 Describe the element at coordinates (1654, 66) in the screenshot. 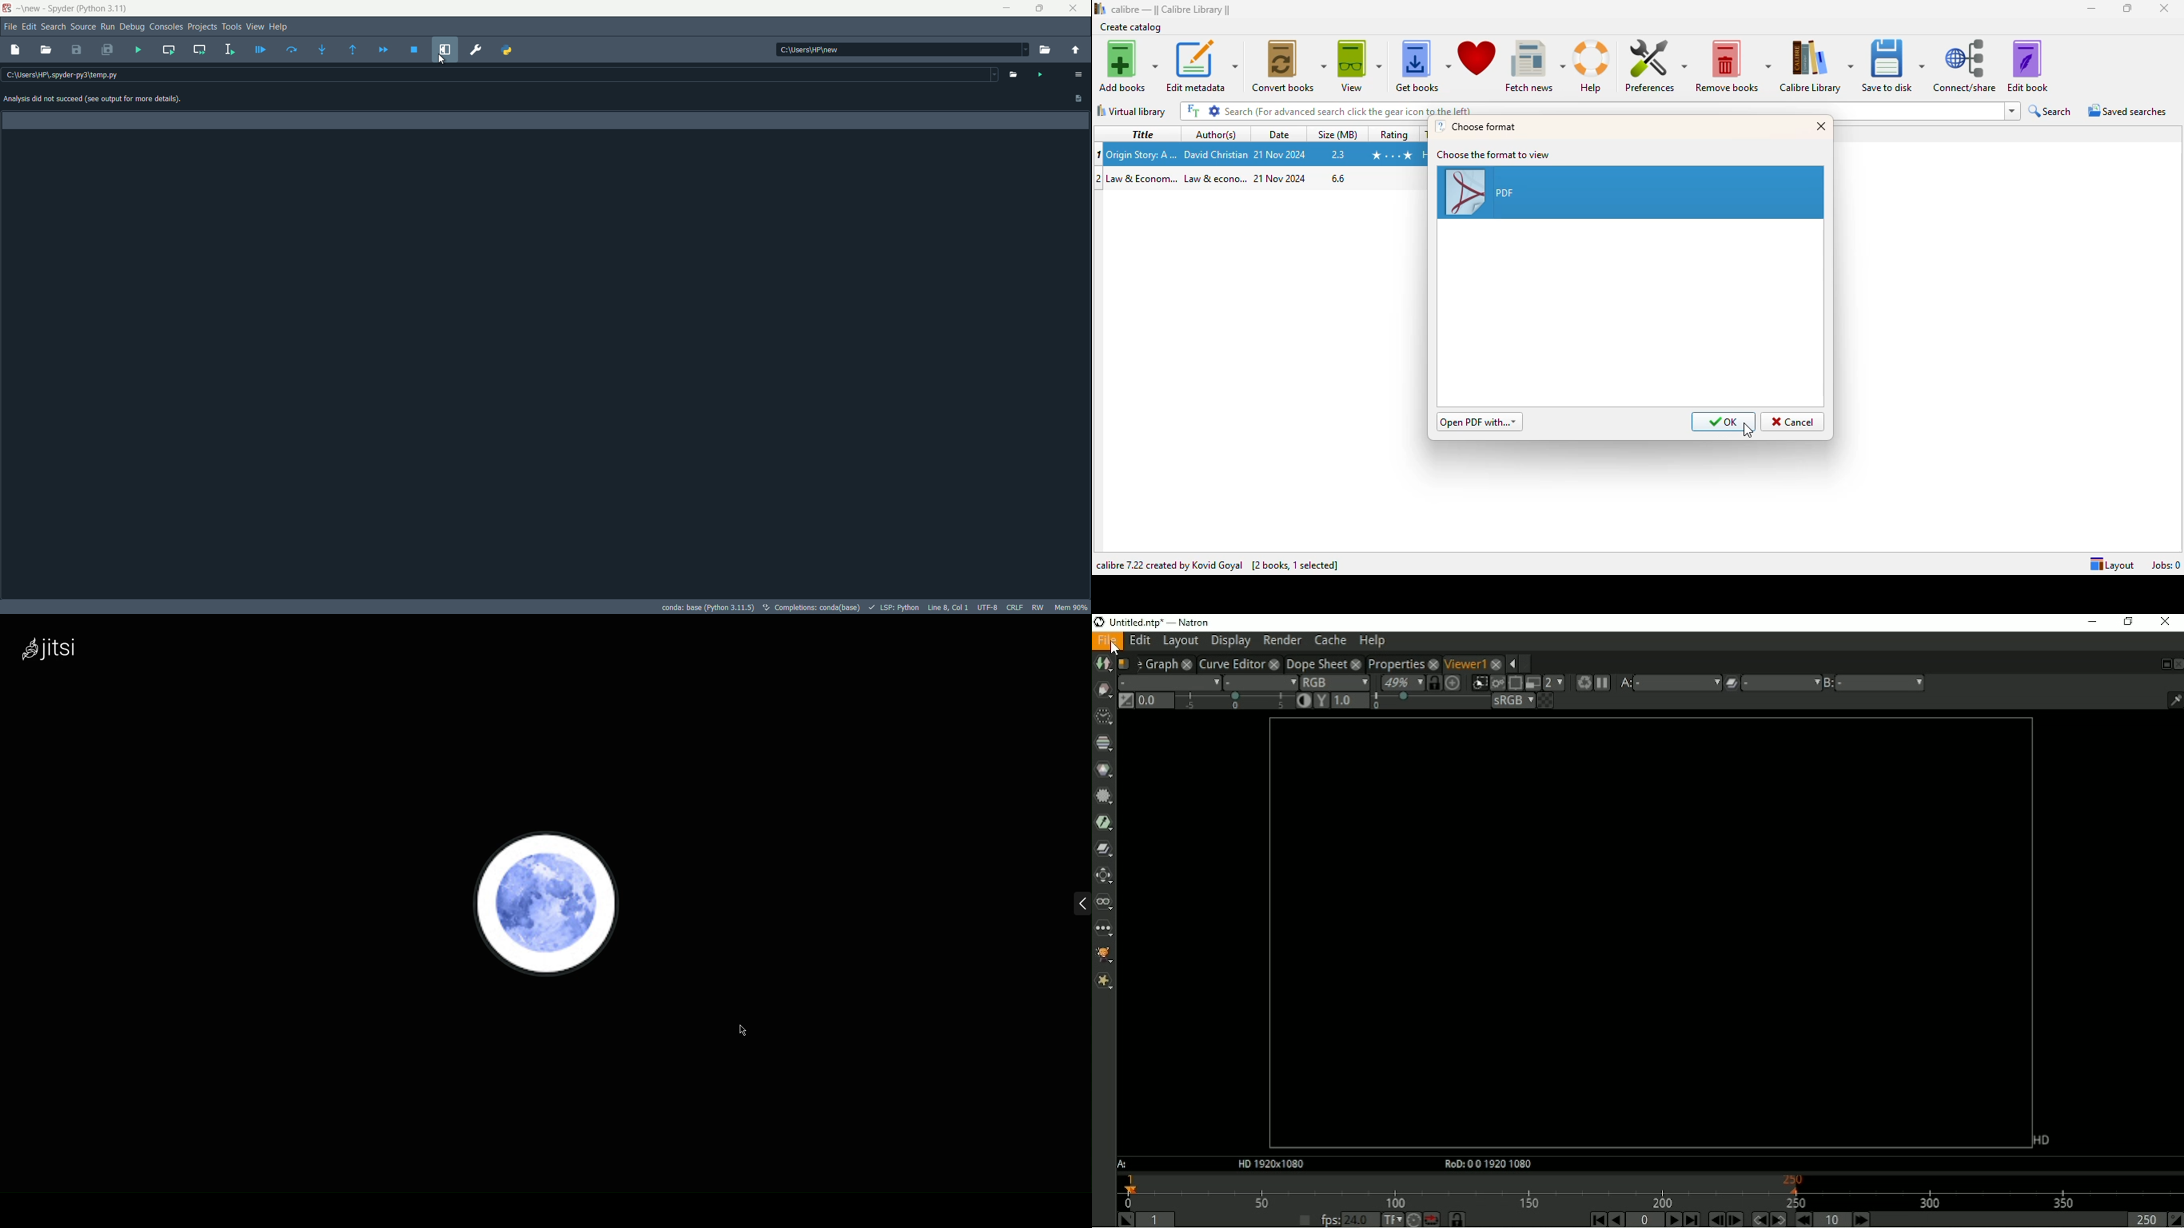

I see `preferences` at that location.